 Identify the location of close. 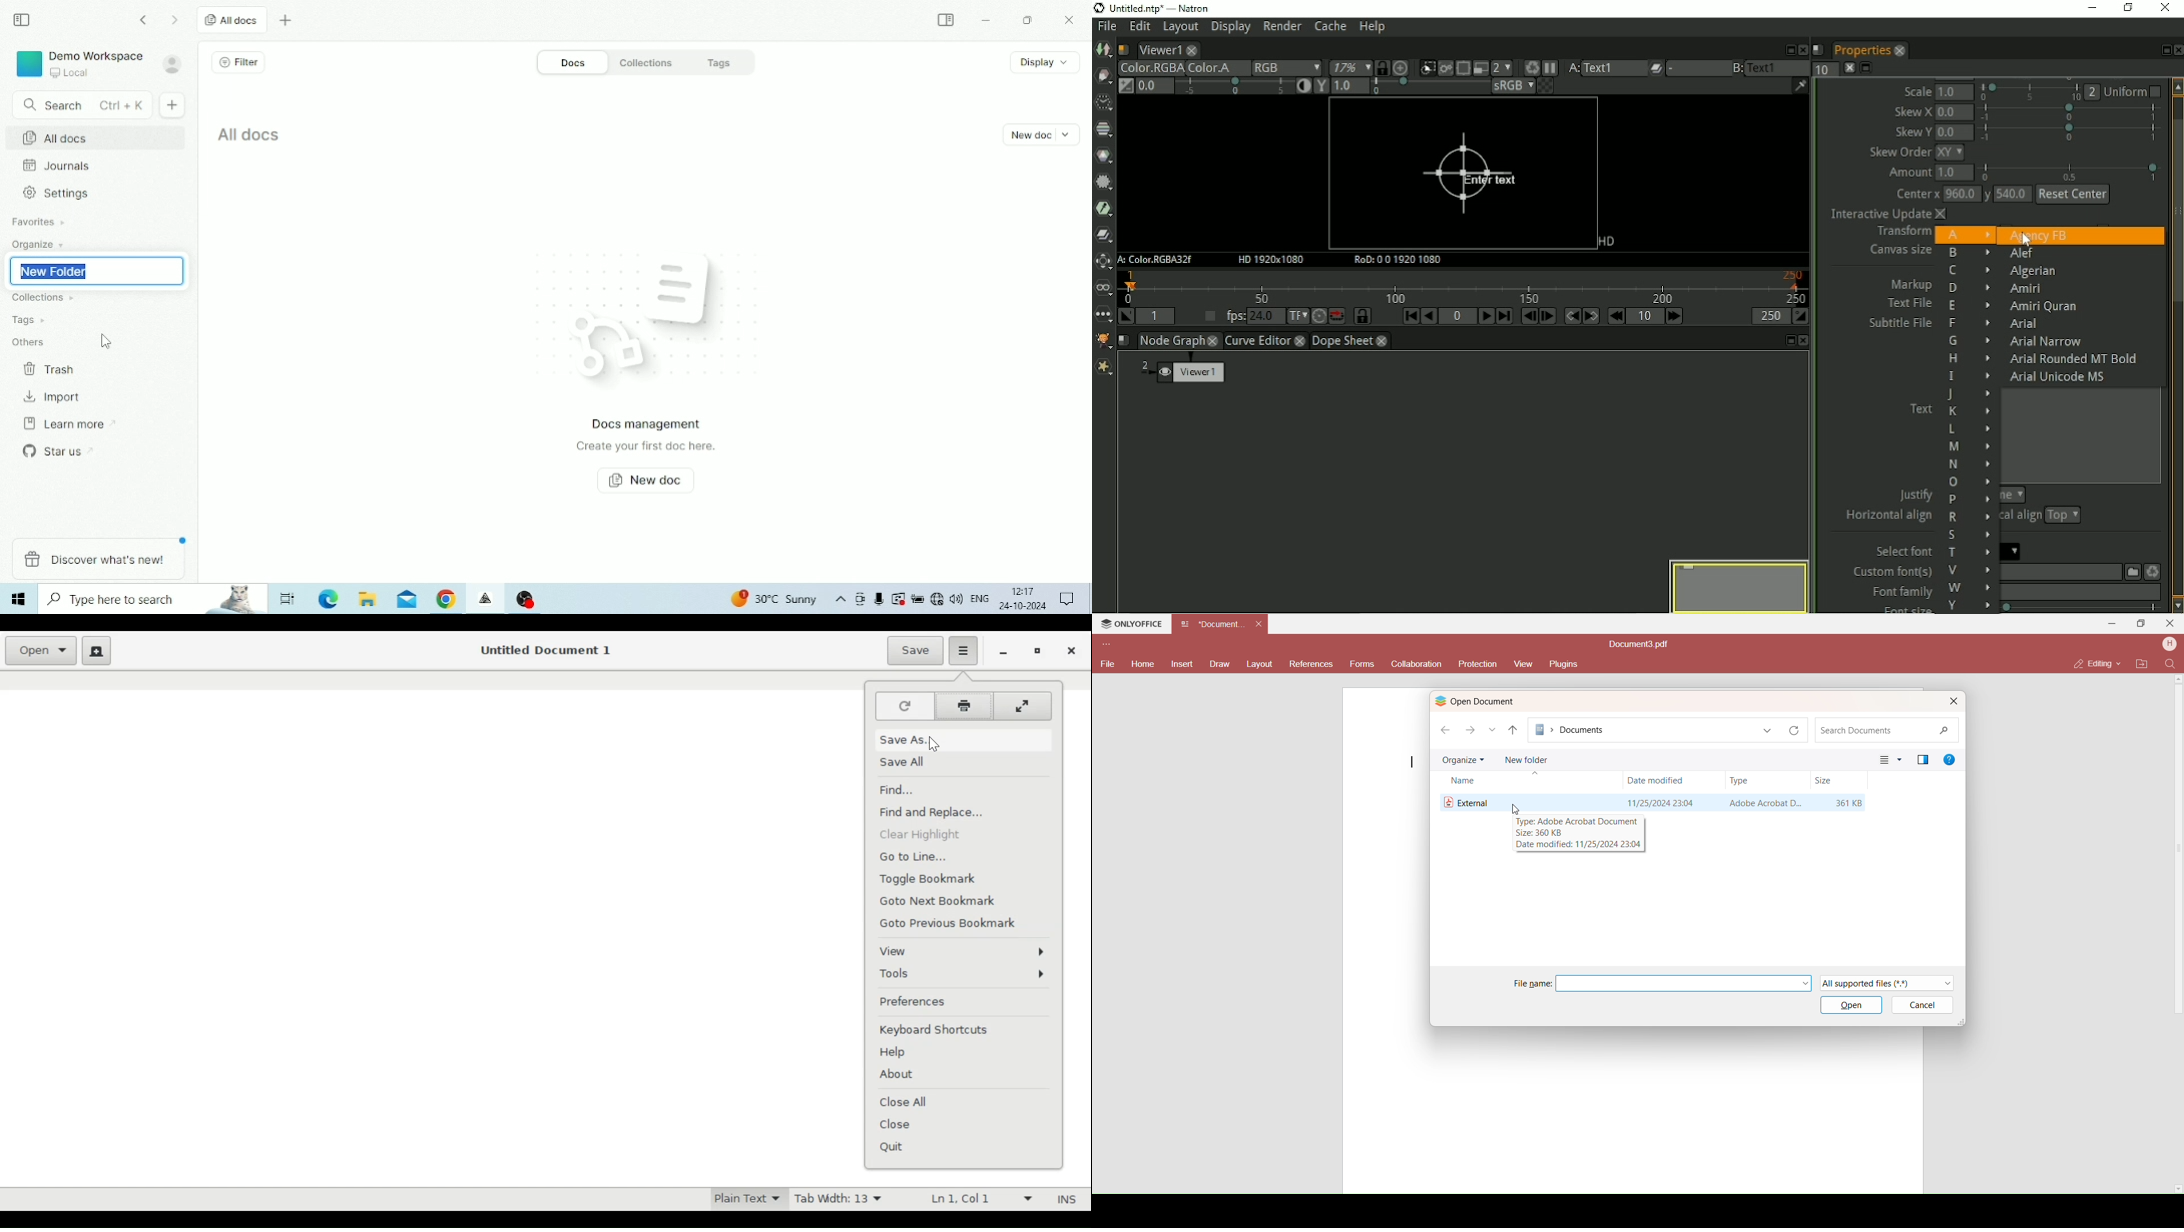
(1899, 50).